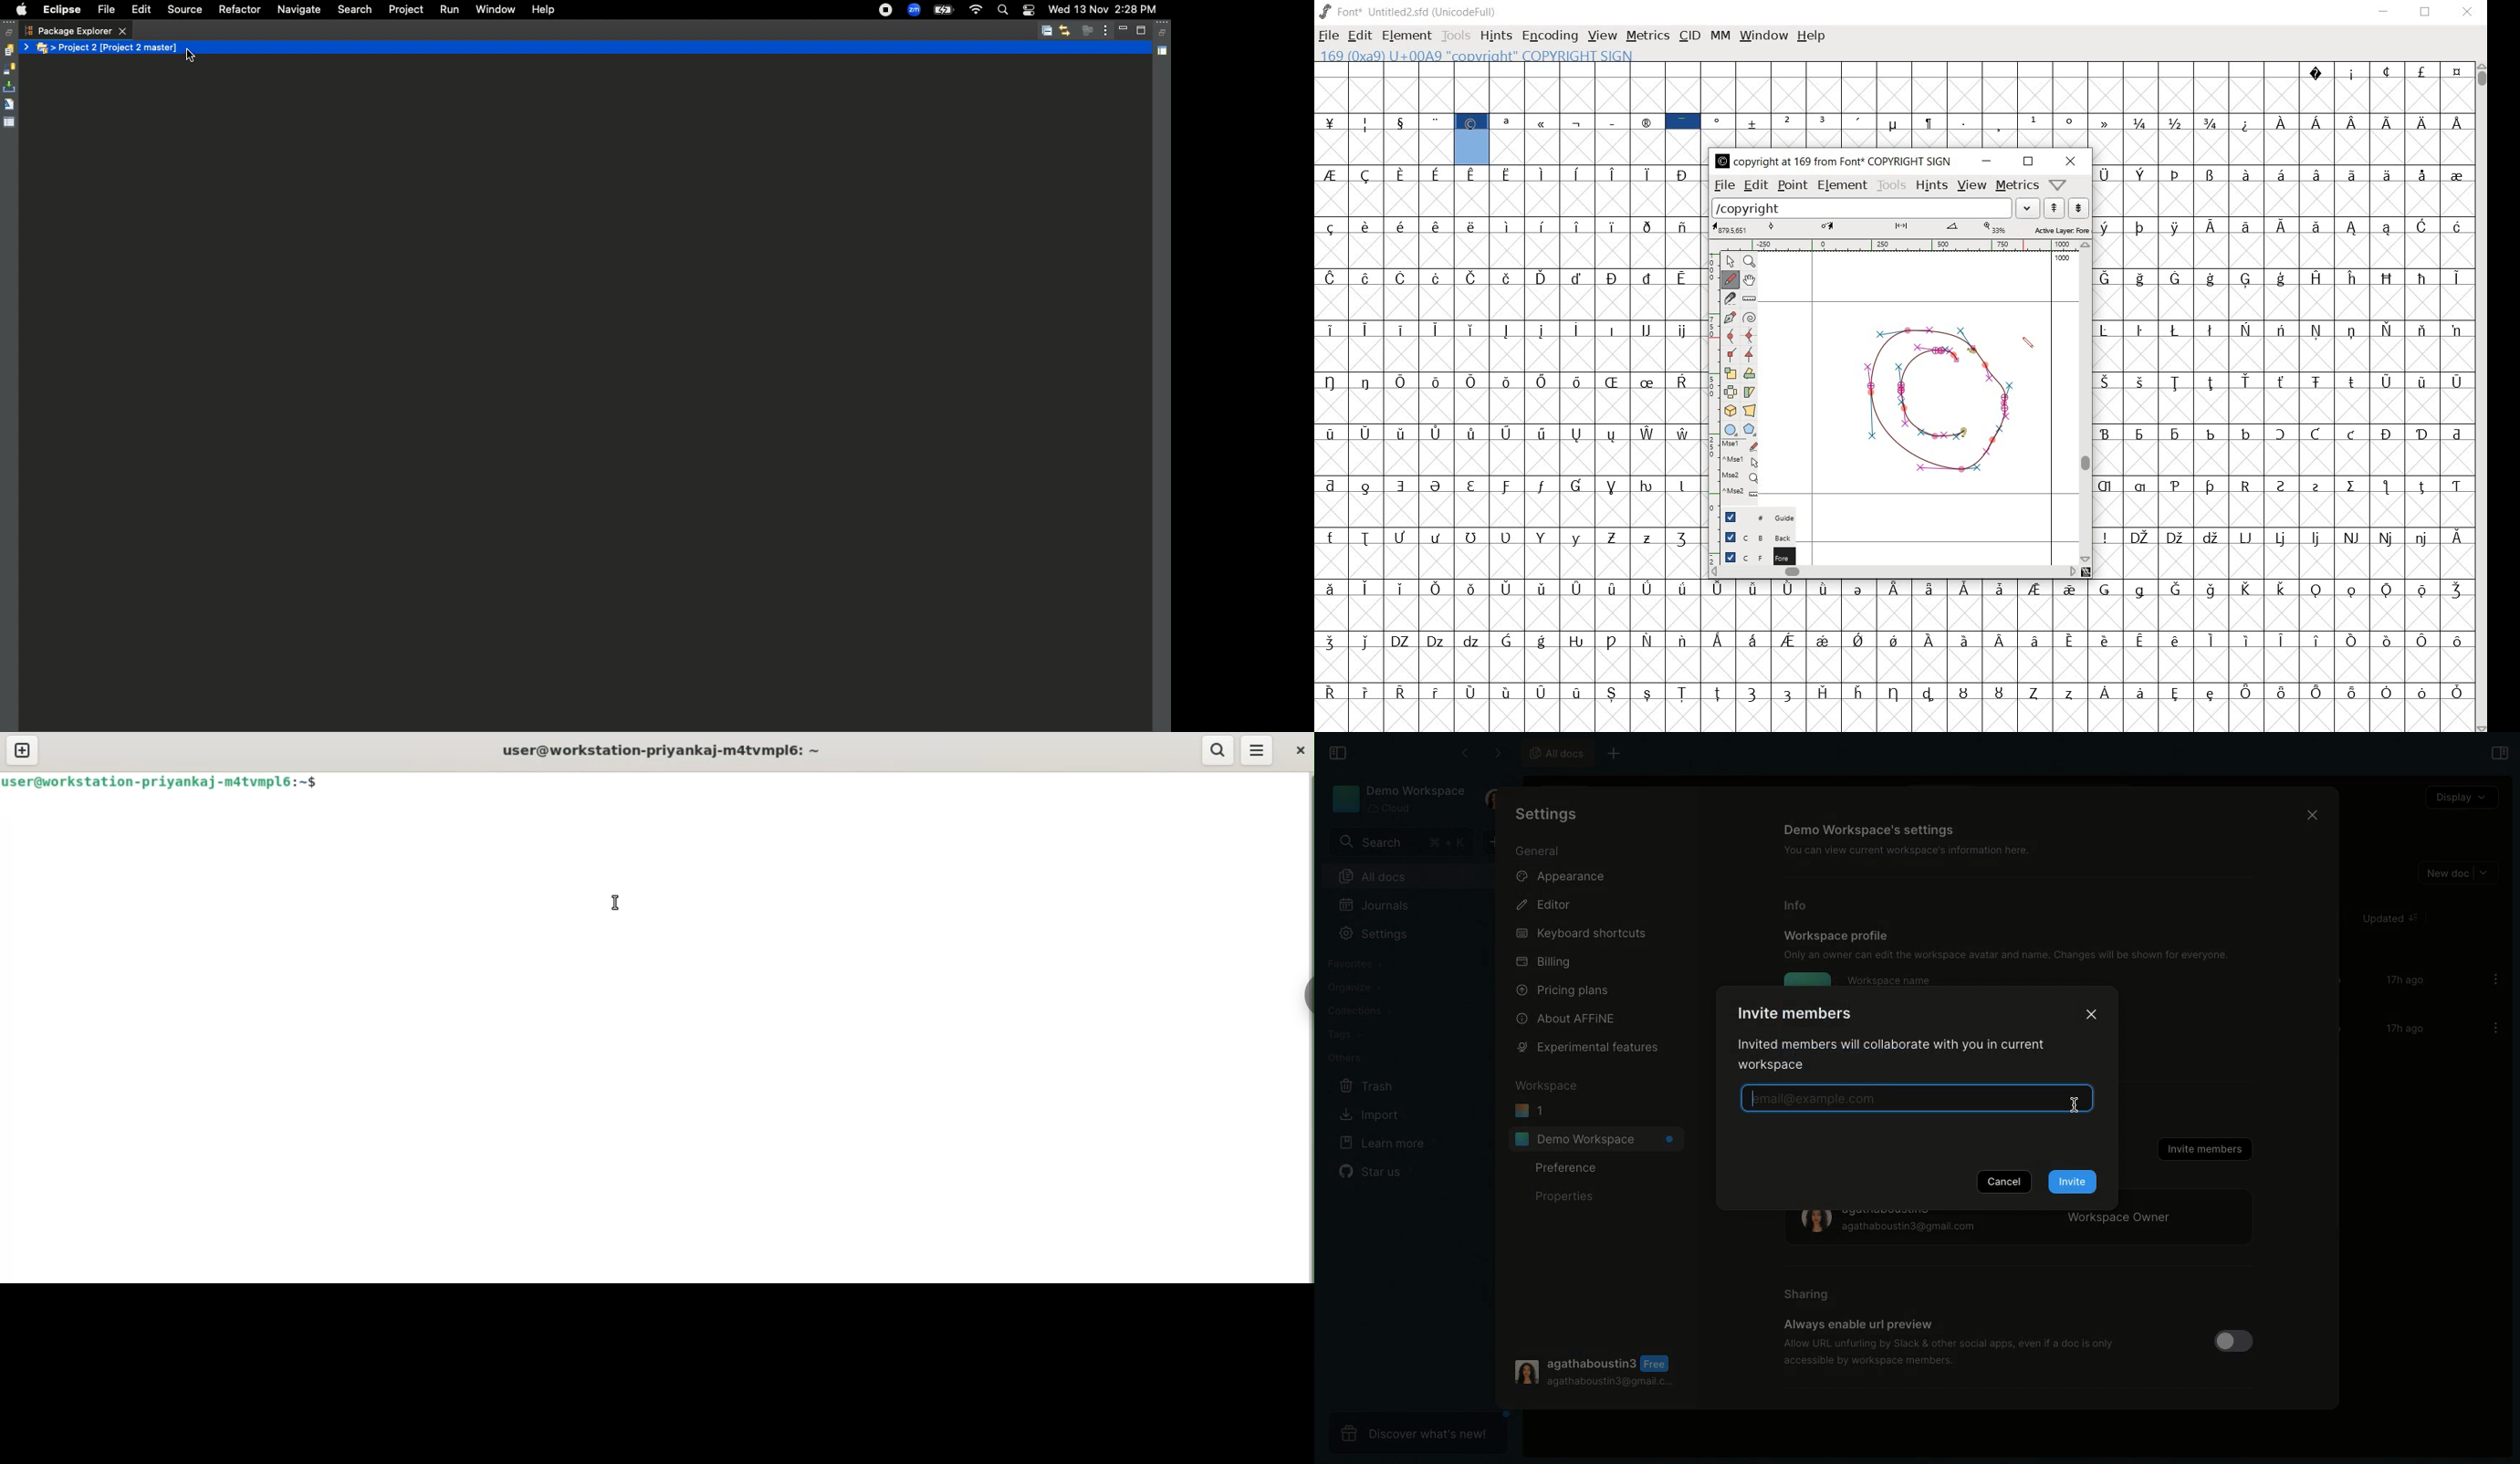 This screenshot has width=2520, height=1484. I want to click on Zoom, so click(914, 11).